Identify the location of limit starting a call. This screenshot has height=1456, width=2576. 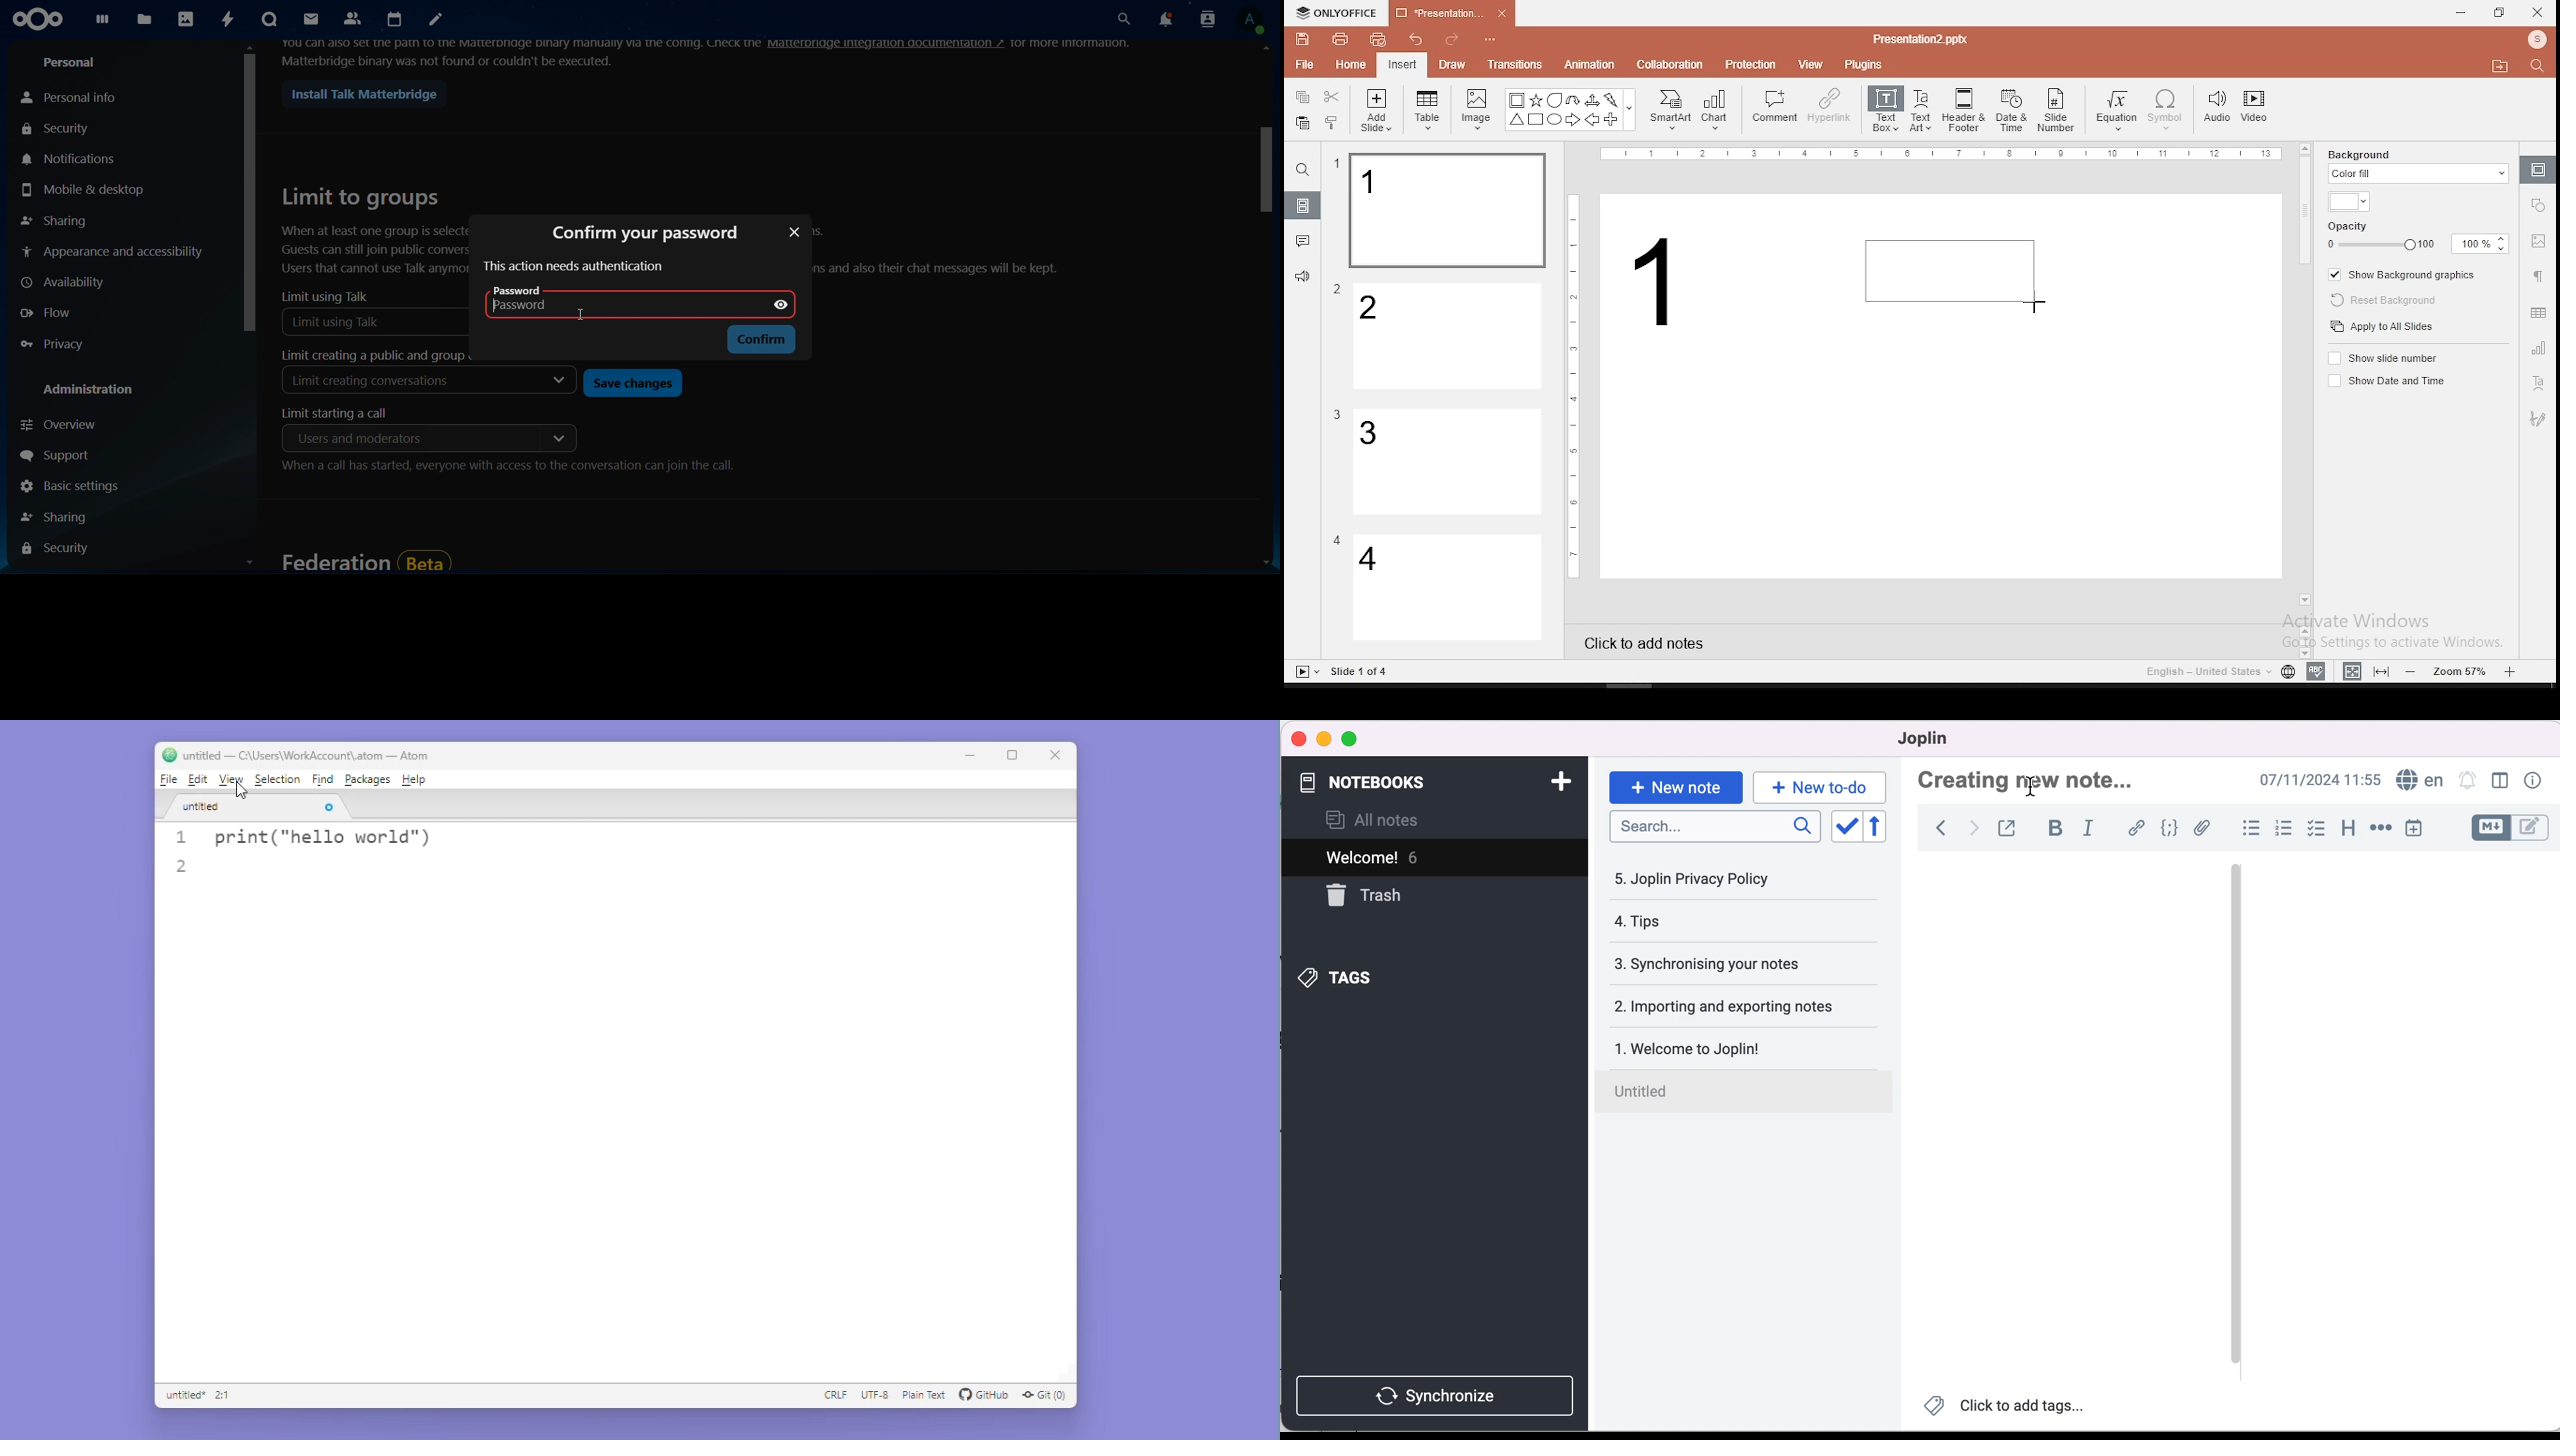
(343, 414).